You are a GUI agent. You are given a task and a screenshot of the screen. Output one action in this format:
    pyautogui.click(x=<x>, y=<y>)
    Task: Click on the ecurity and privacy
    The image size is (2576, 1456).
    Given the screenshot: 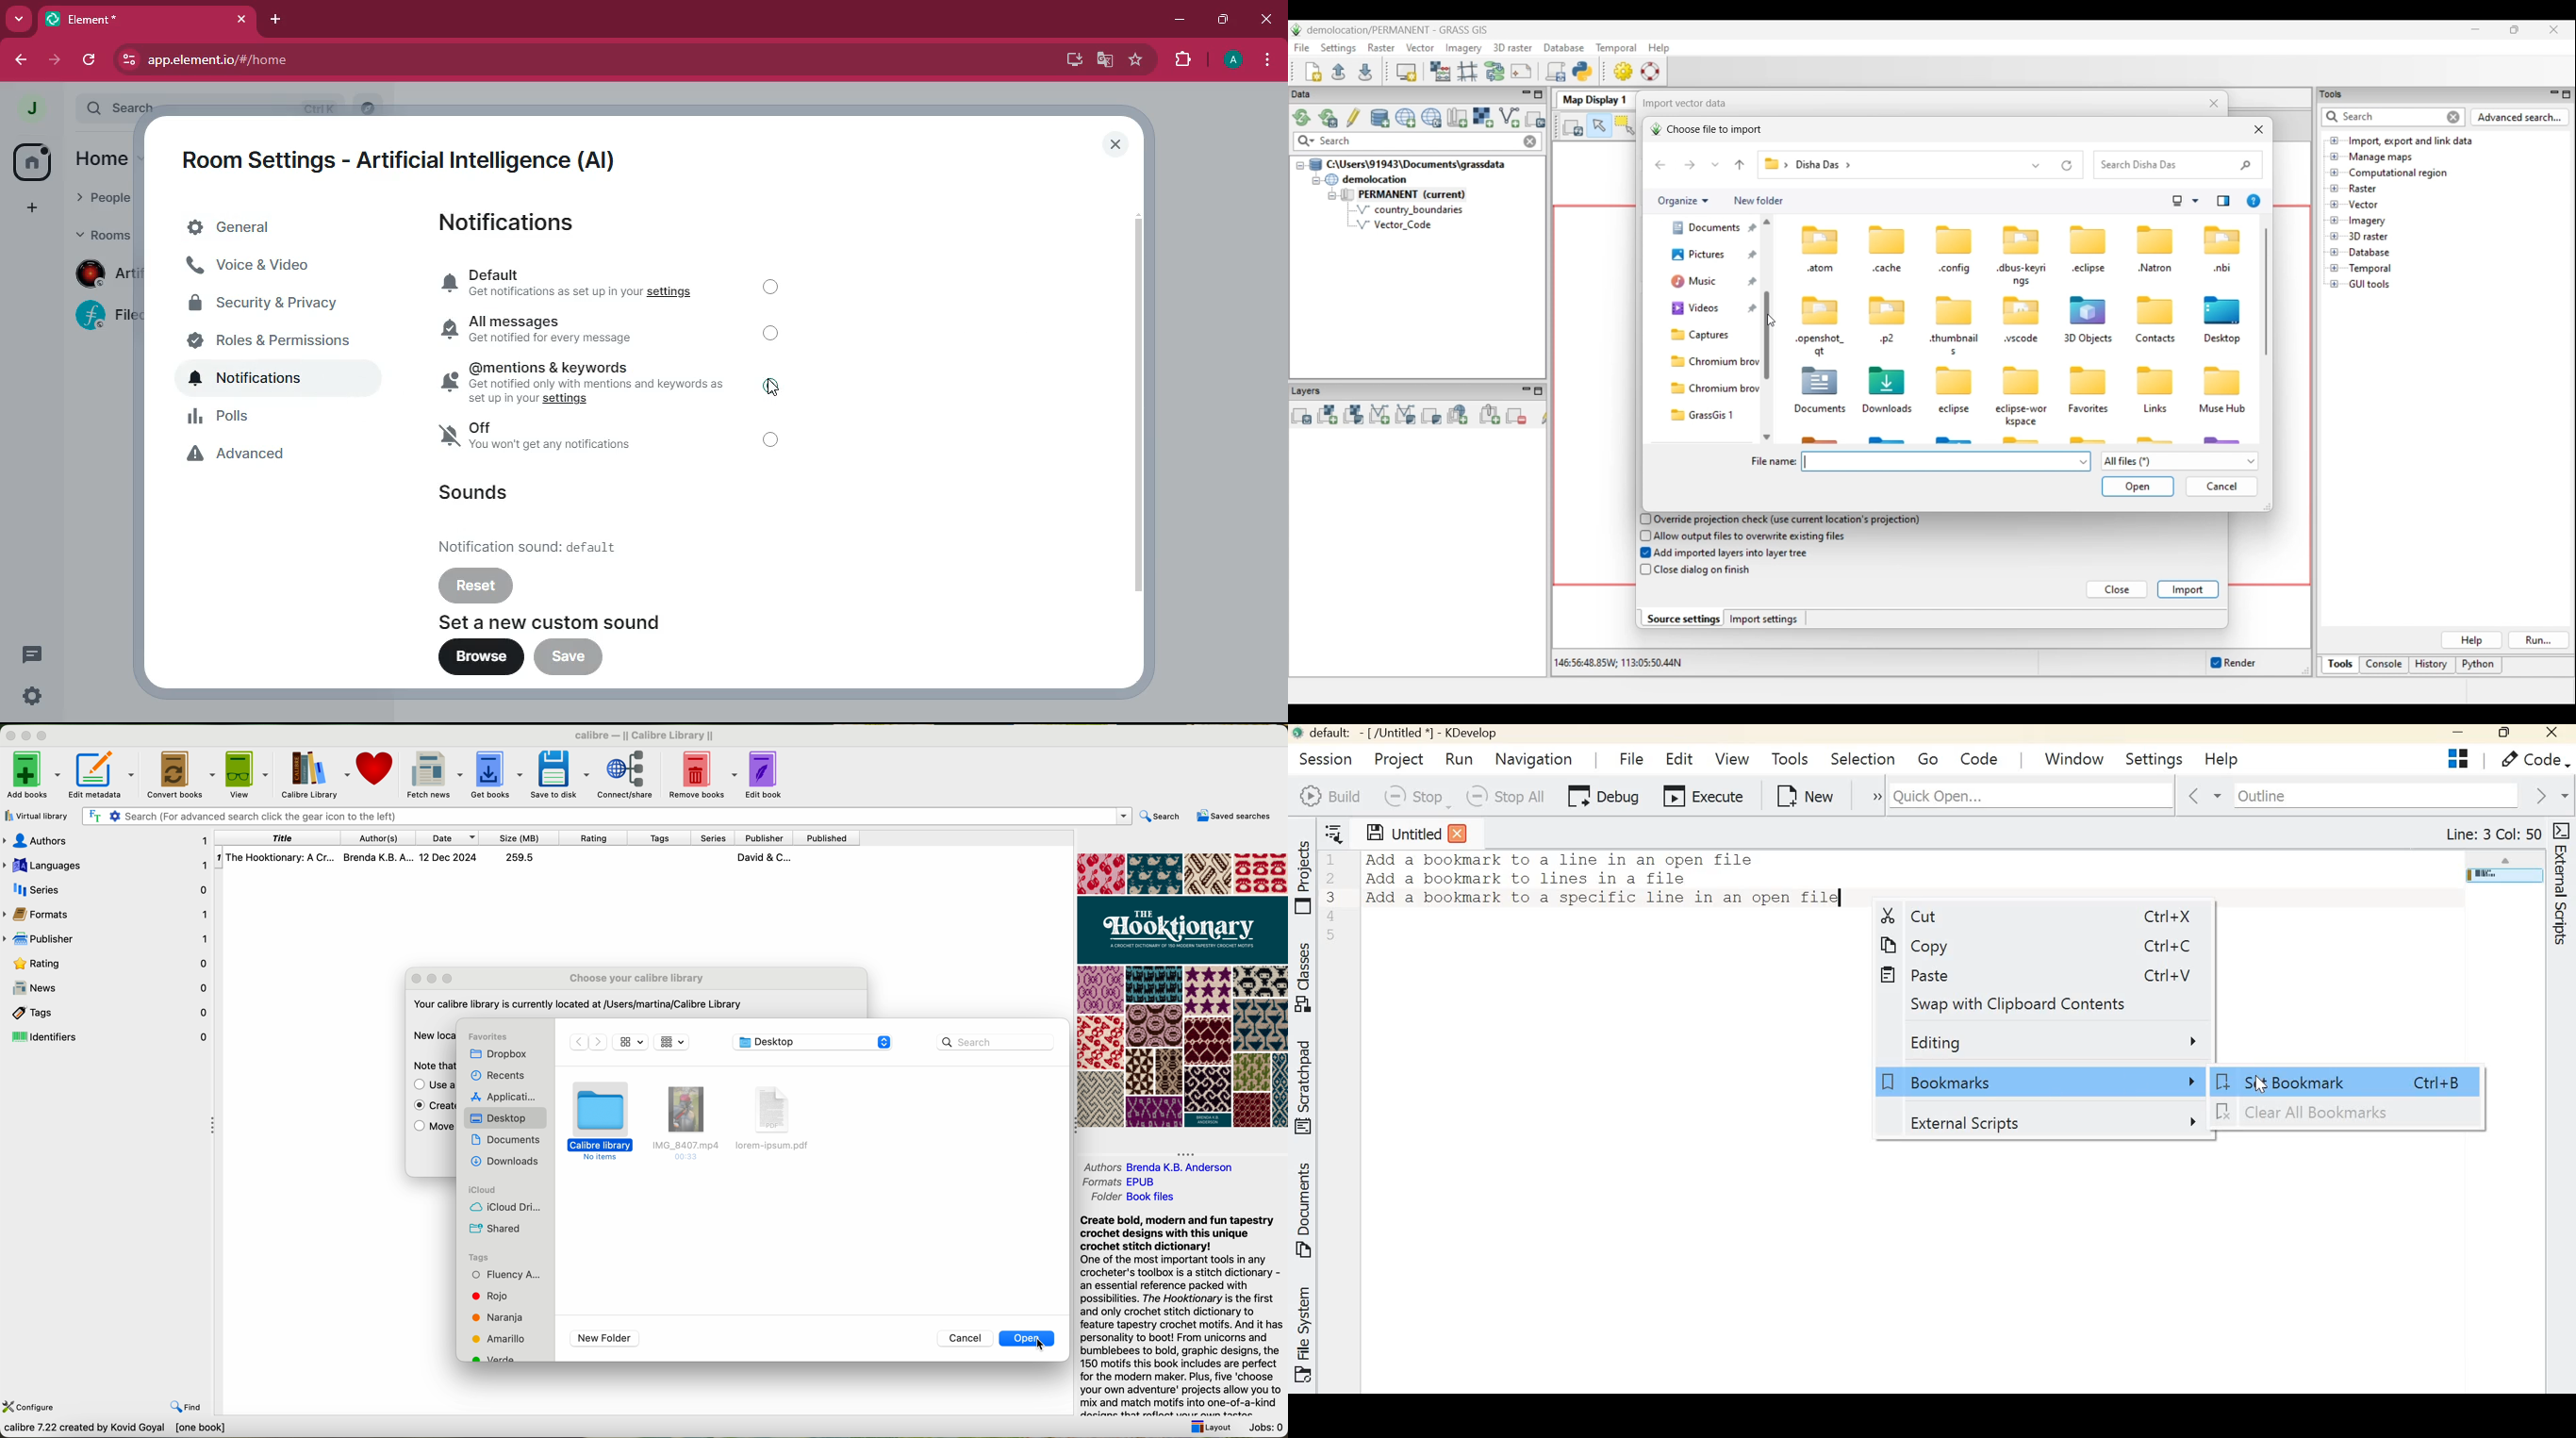 What is the action you would take?
    pyautogui.click(x=276, y=304)
    